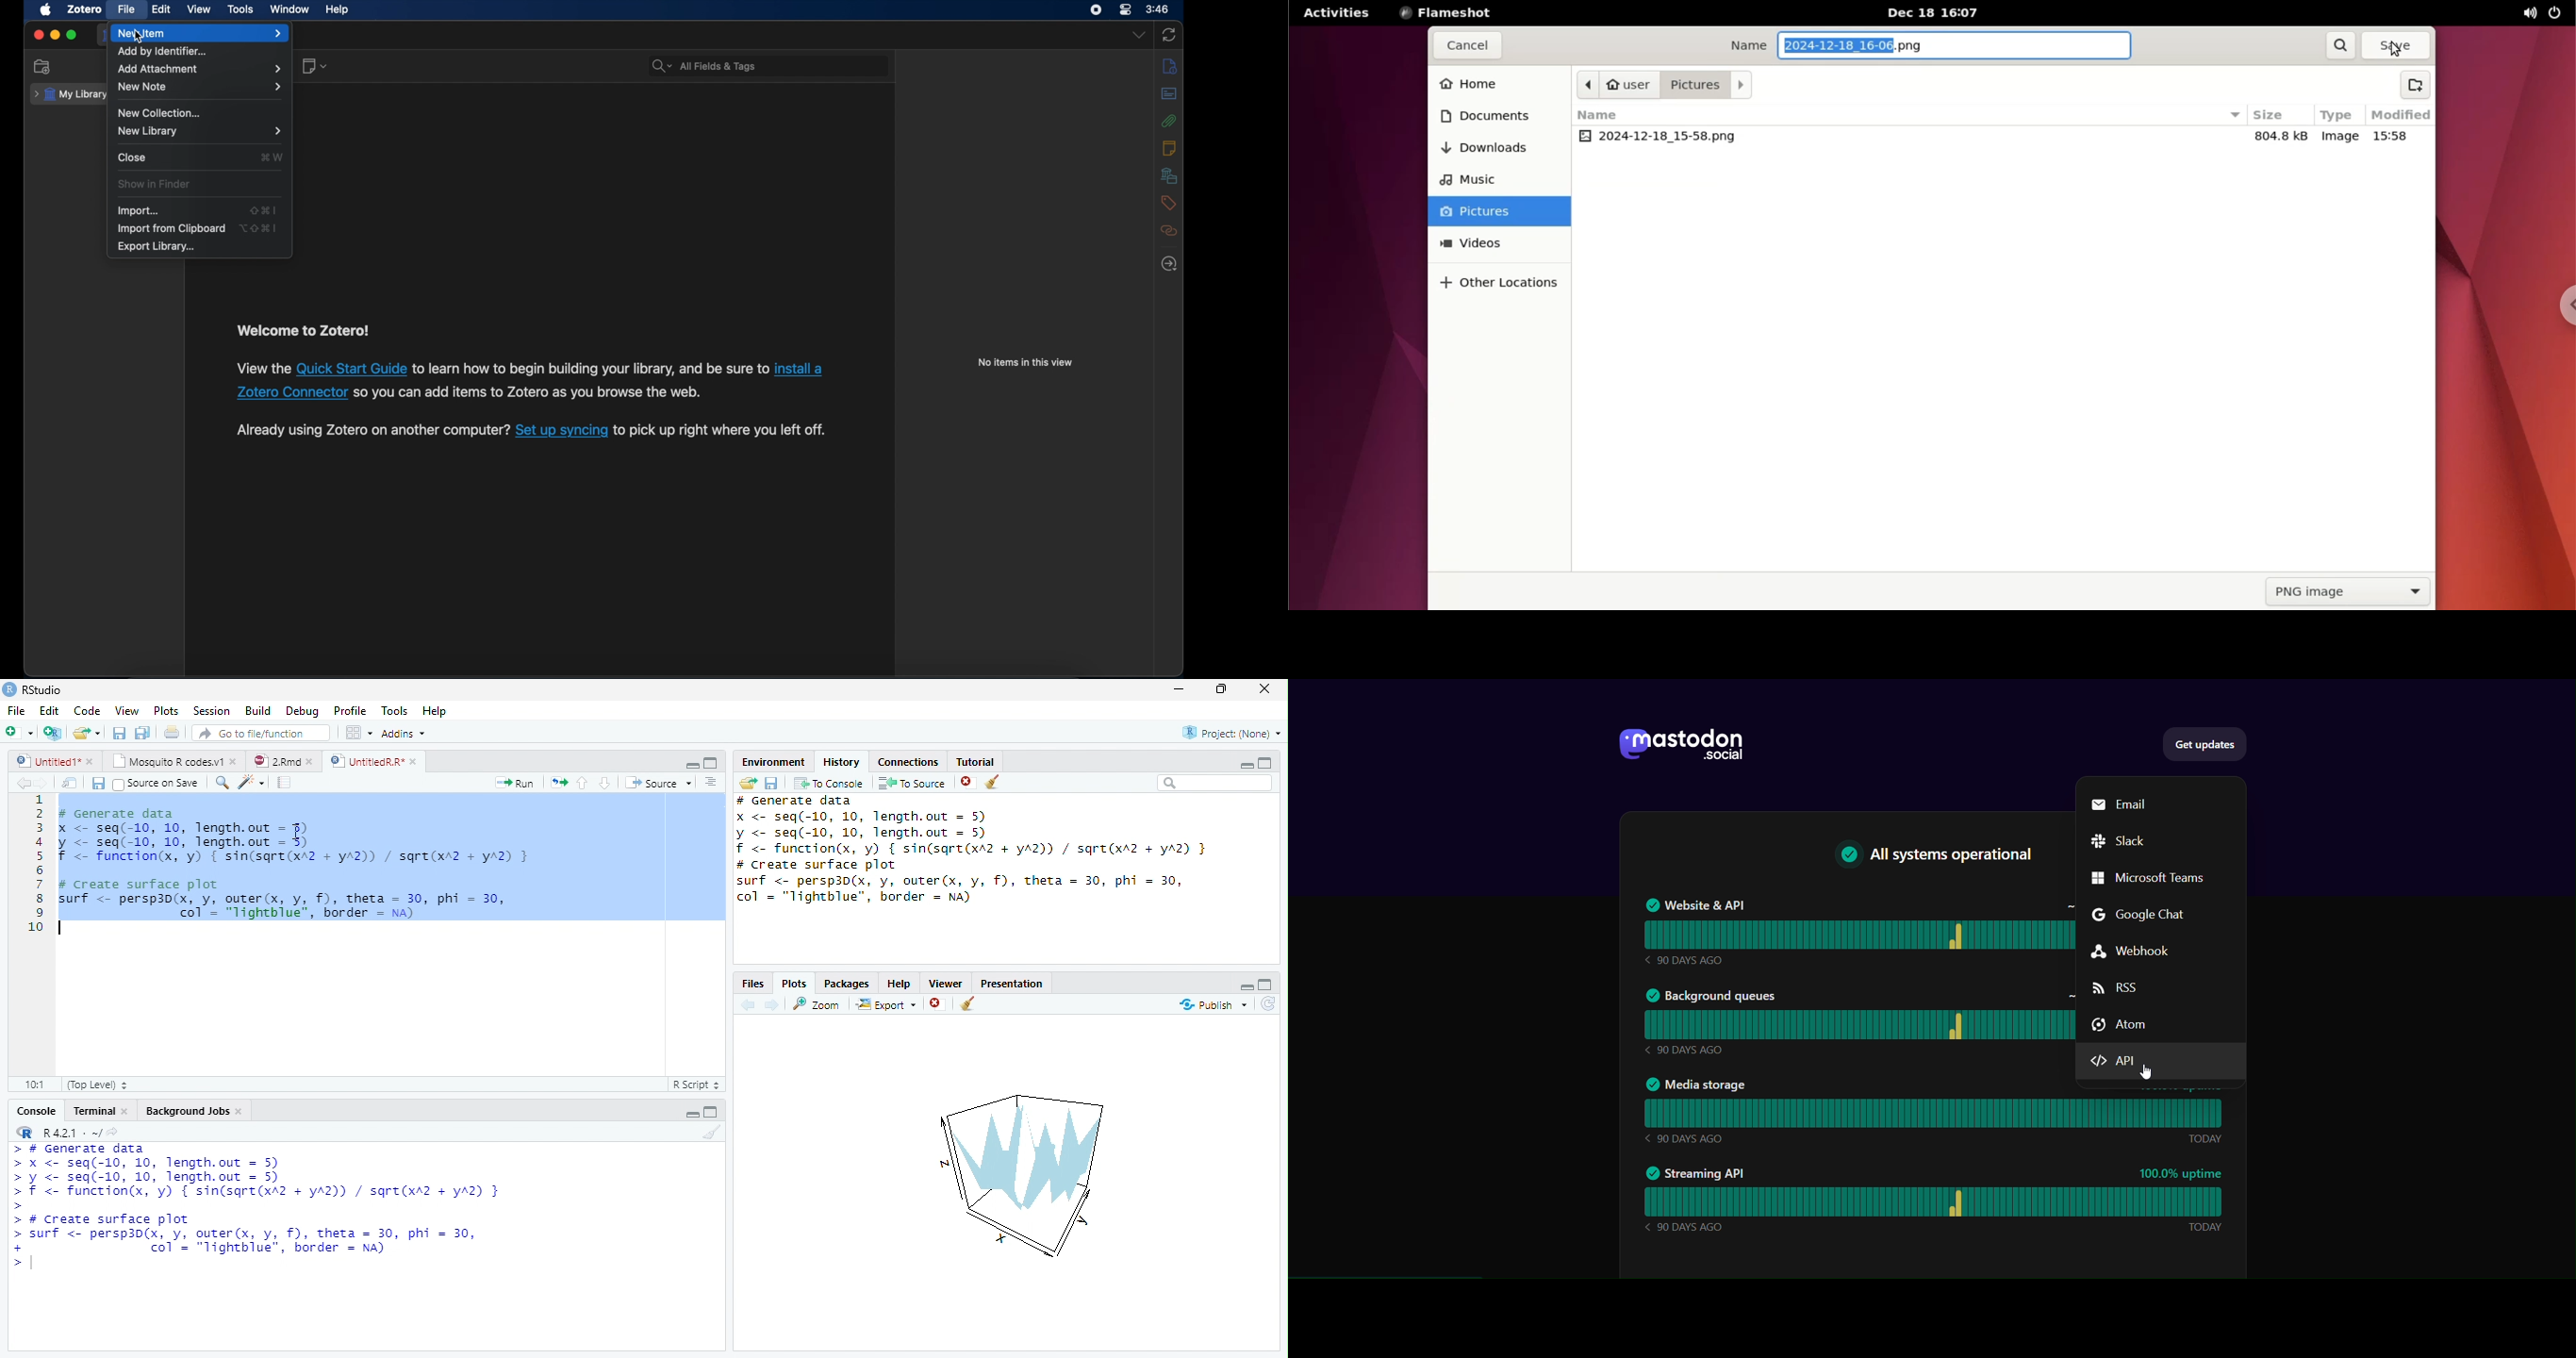 This screenshot has width=2576, height=1372. What do you see at coordinates (365, 761) in the screenshot?
I see `UntitledR.R*` at bounding box center [365, 761].